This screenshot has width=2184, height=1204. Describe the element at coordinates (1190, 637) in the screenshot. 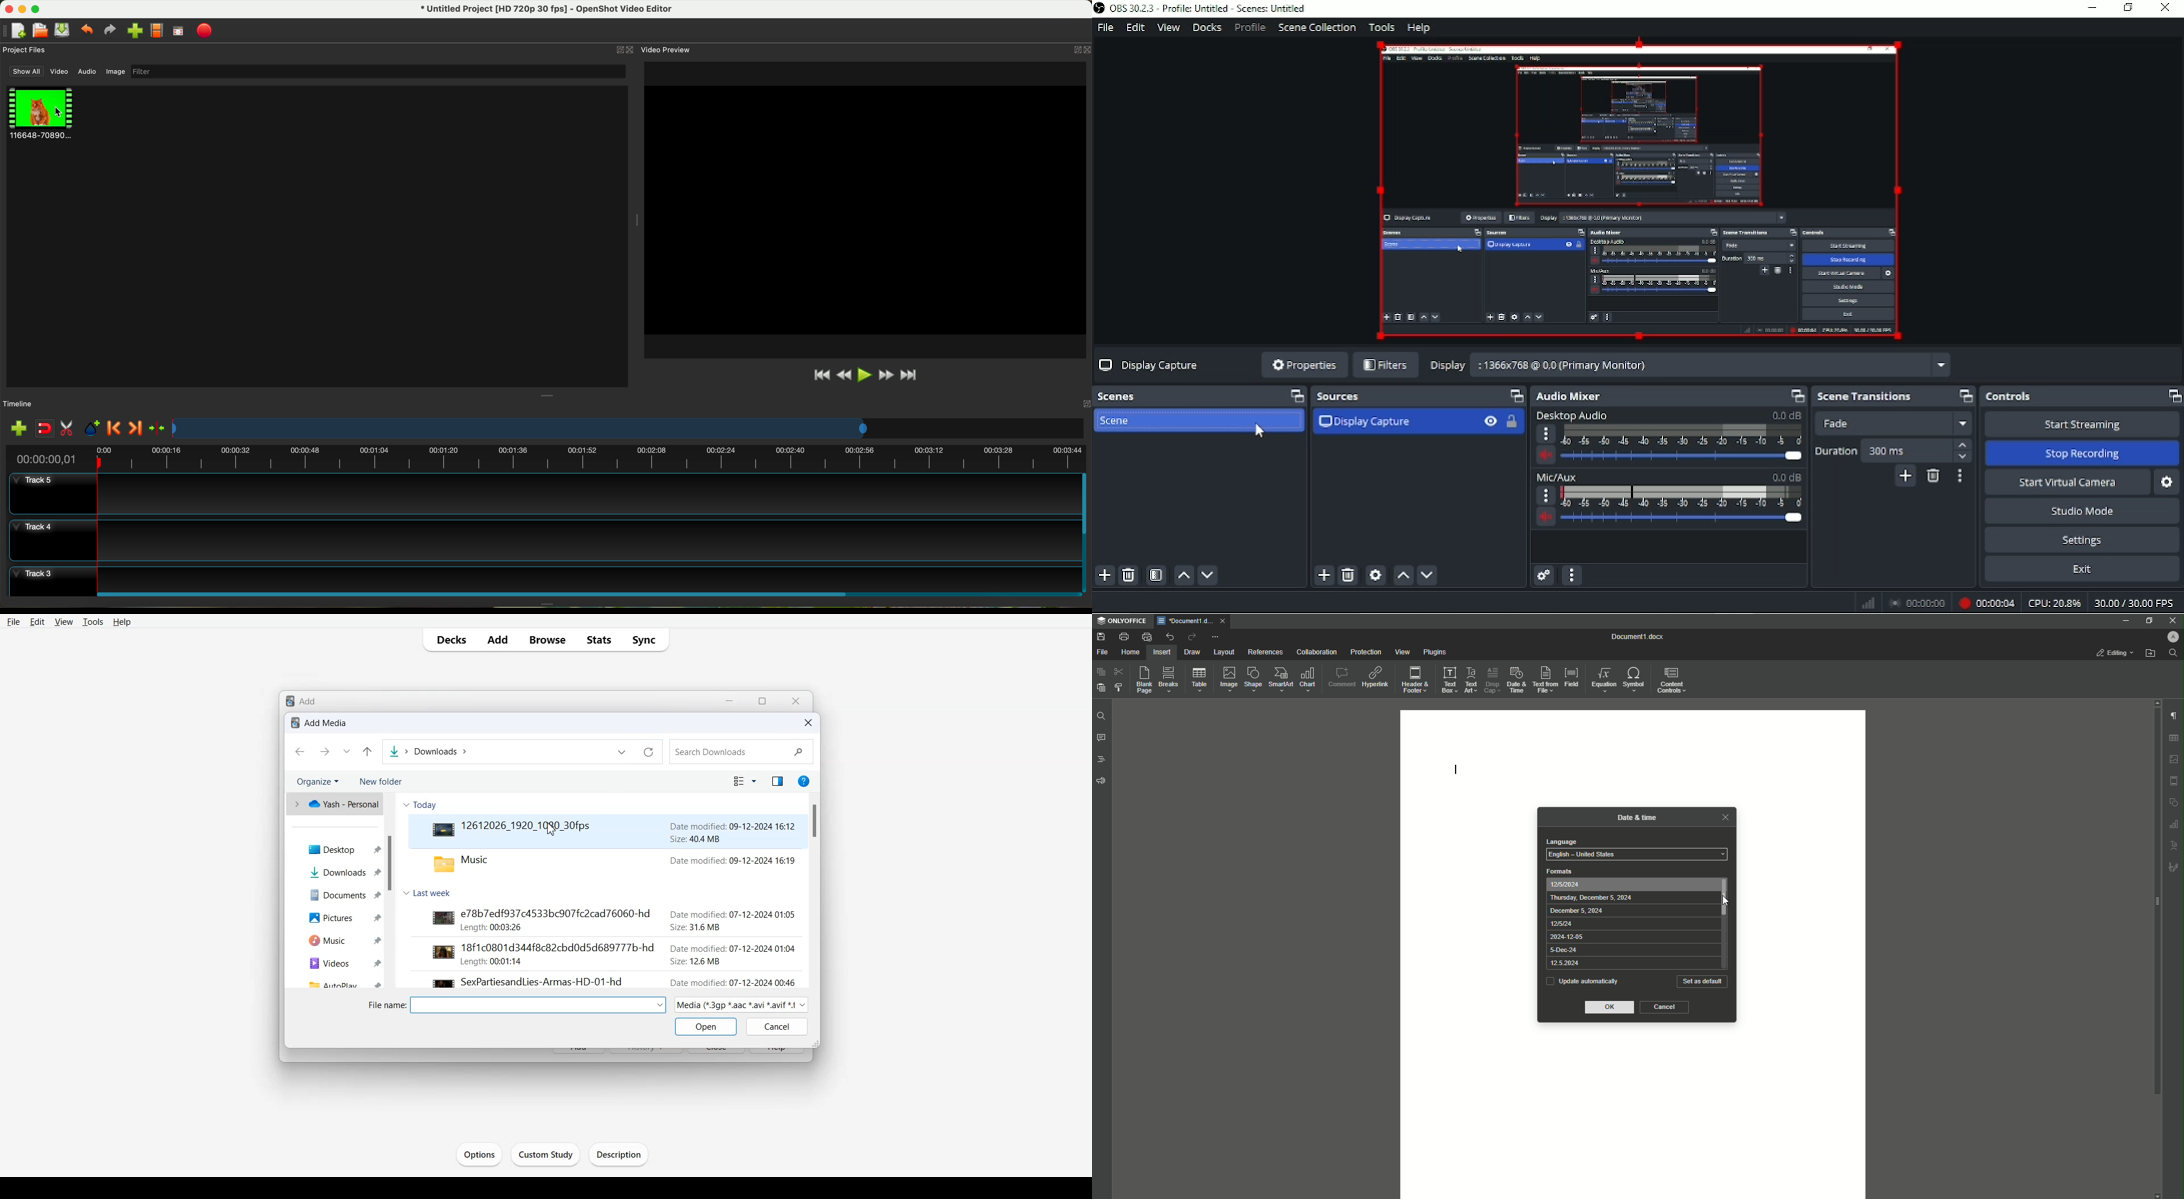

I see `Redo` at that location.